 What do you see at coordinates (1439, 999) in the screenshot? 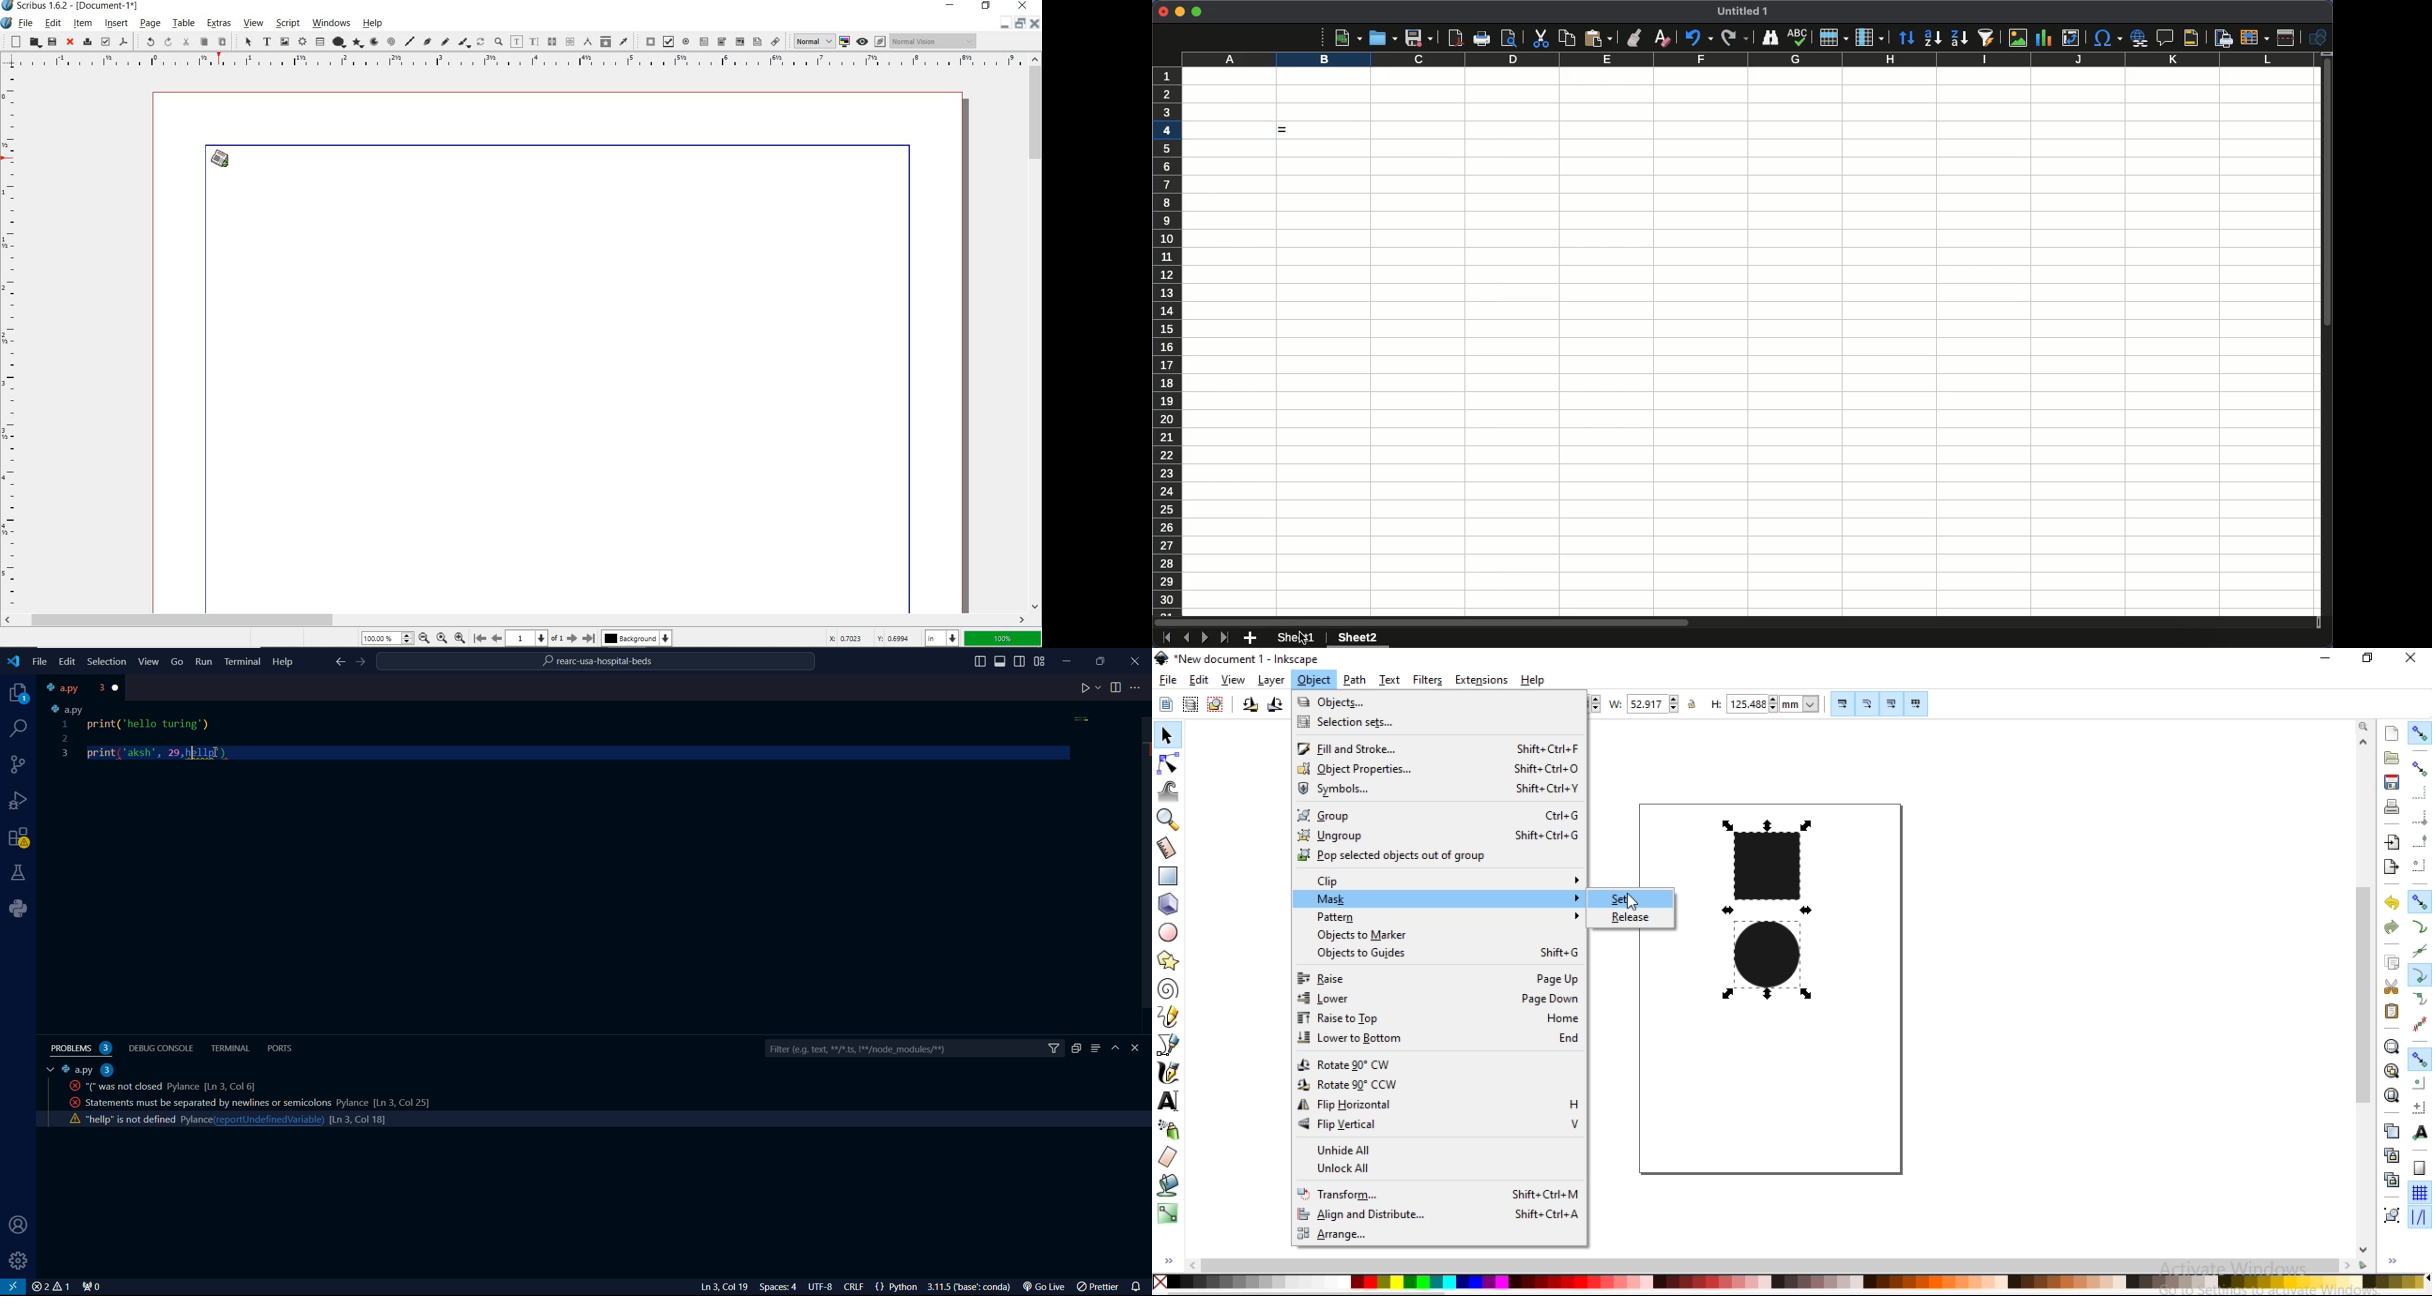
I see `lower` at bounding box center [1439, 999].